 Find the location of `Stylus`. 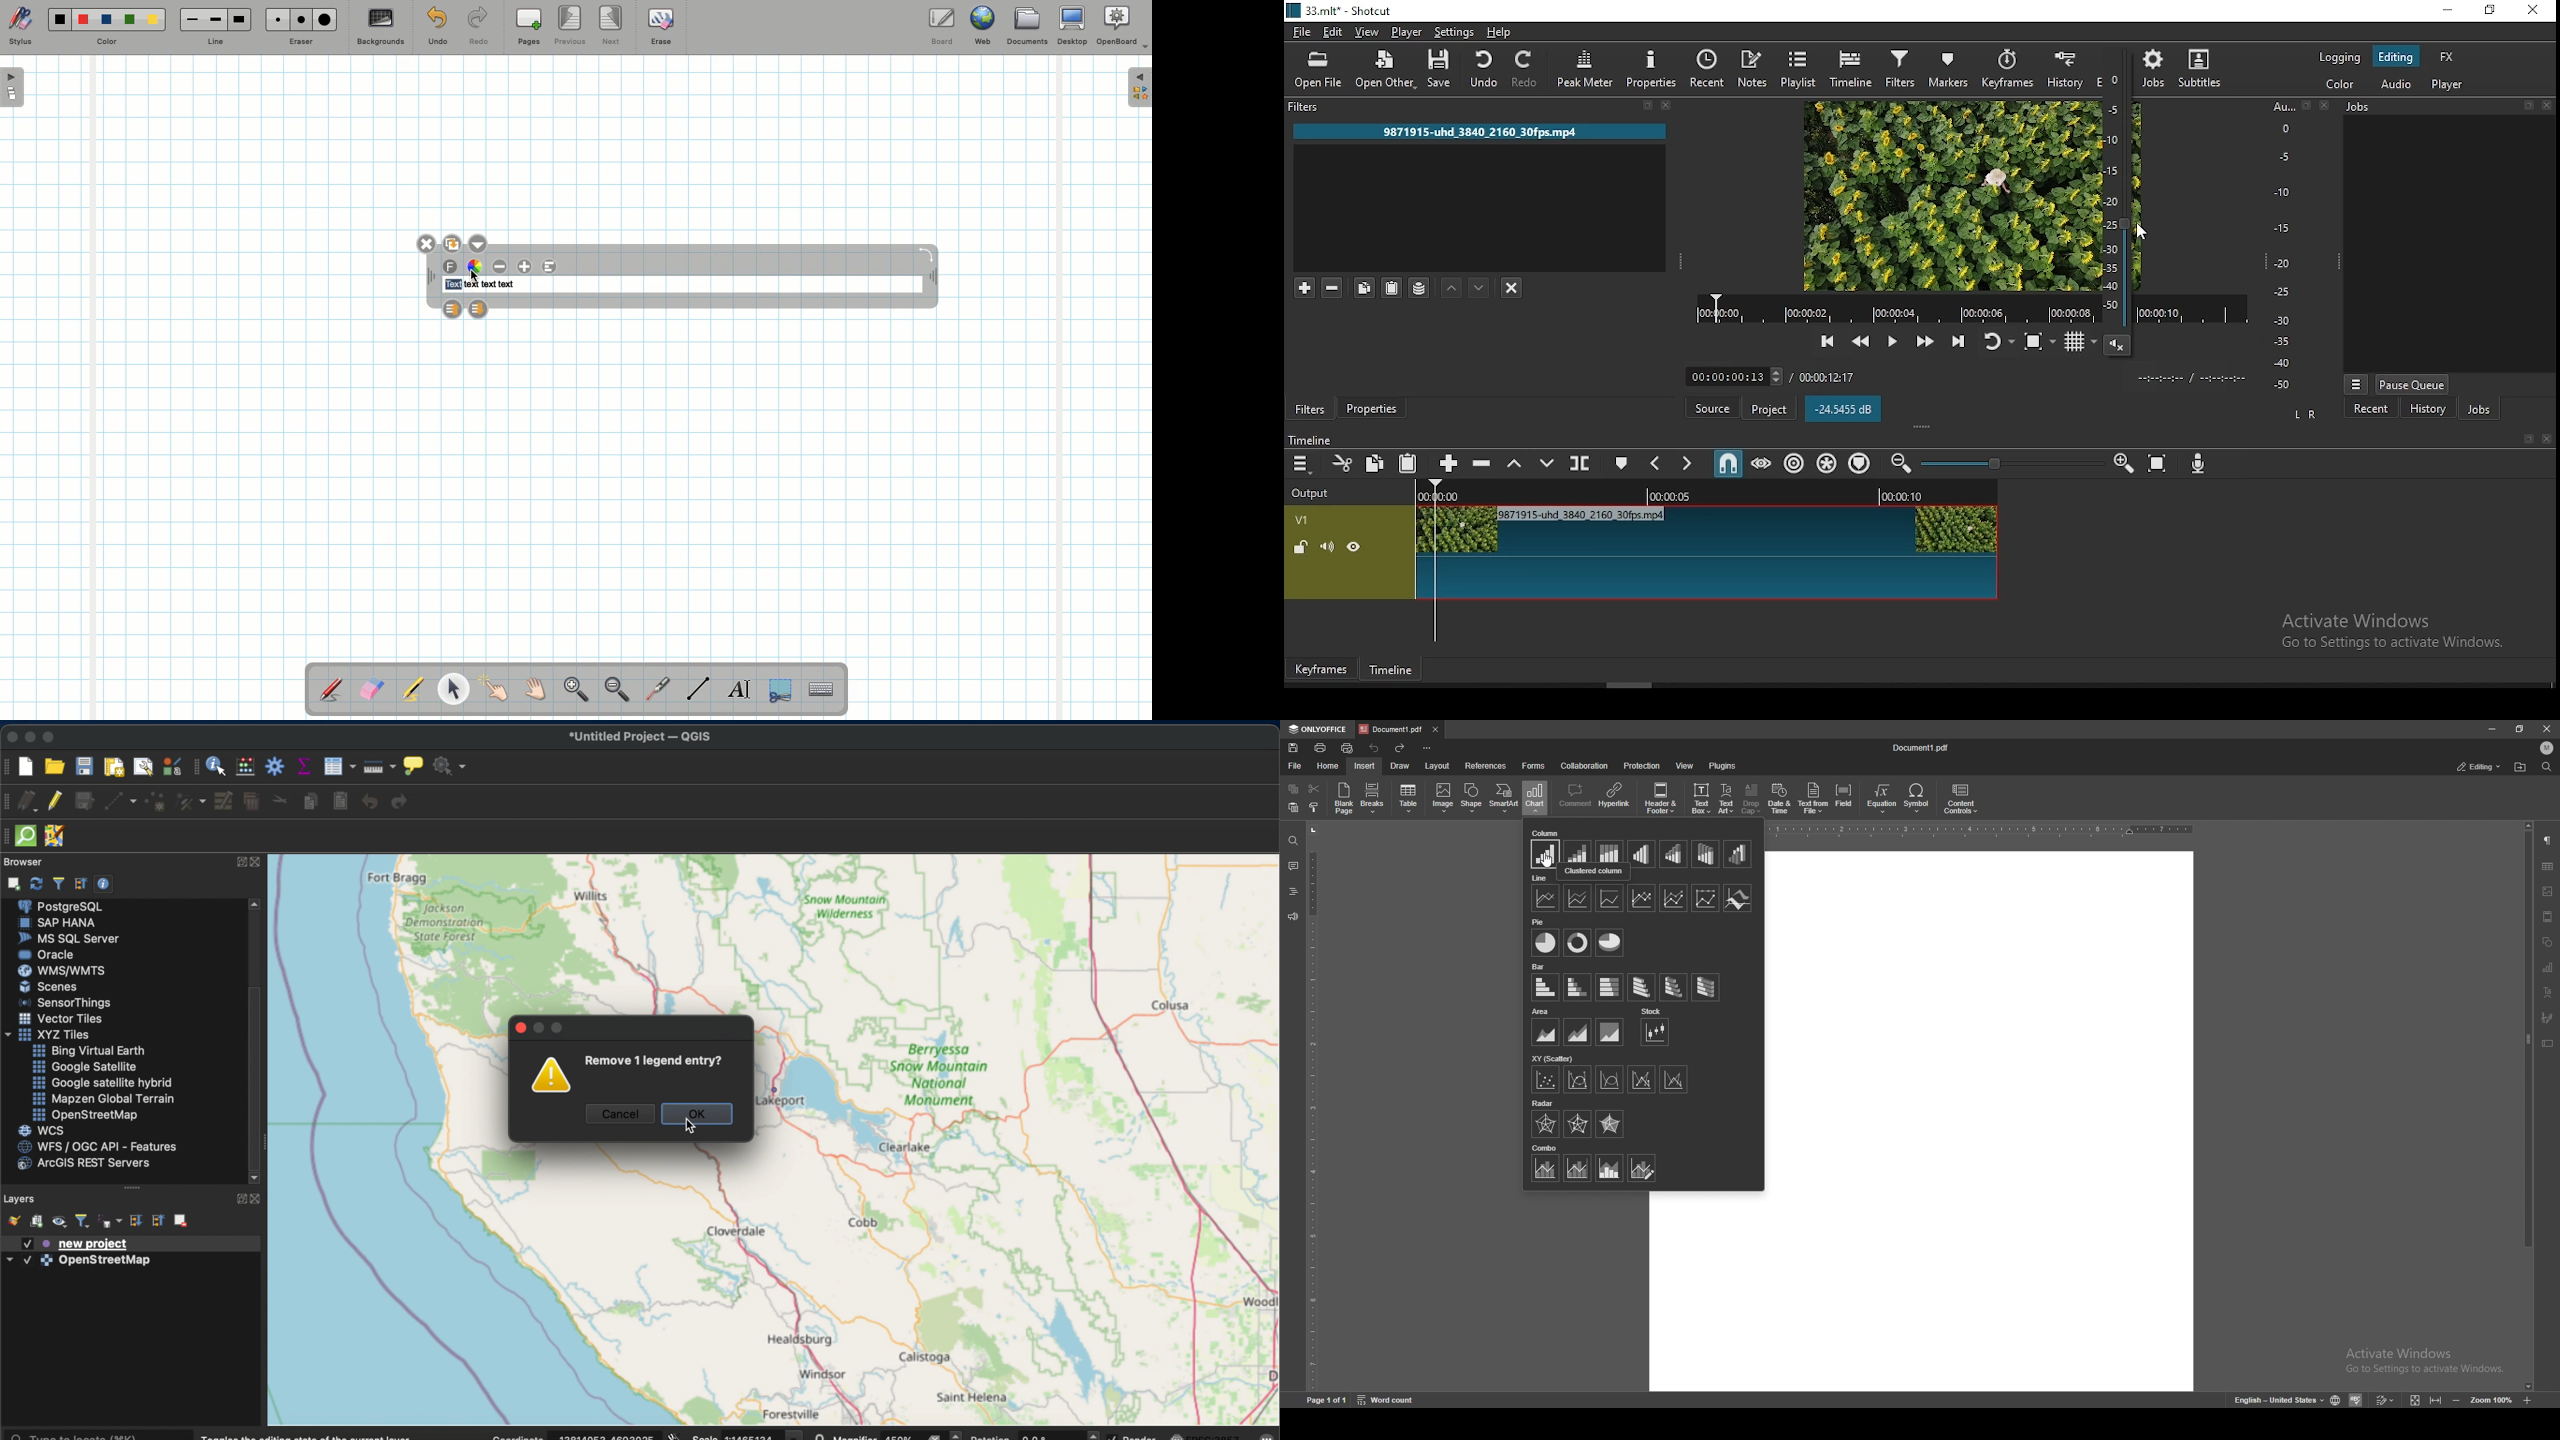

Stylus is located at coordinates (20, 26).